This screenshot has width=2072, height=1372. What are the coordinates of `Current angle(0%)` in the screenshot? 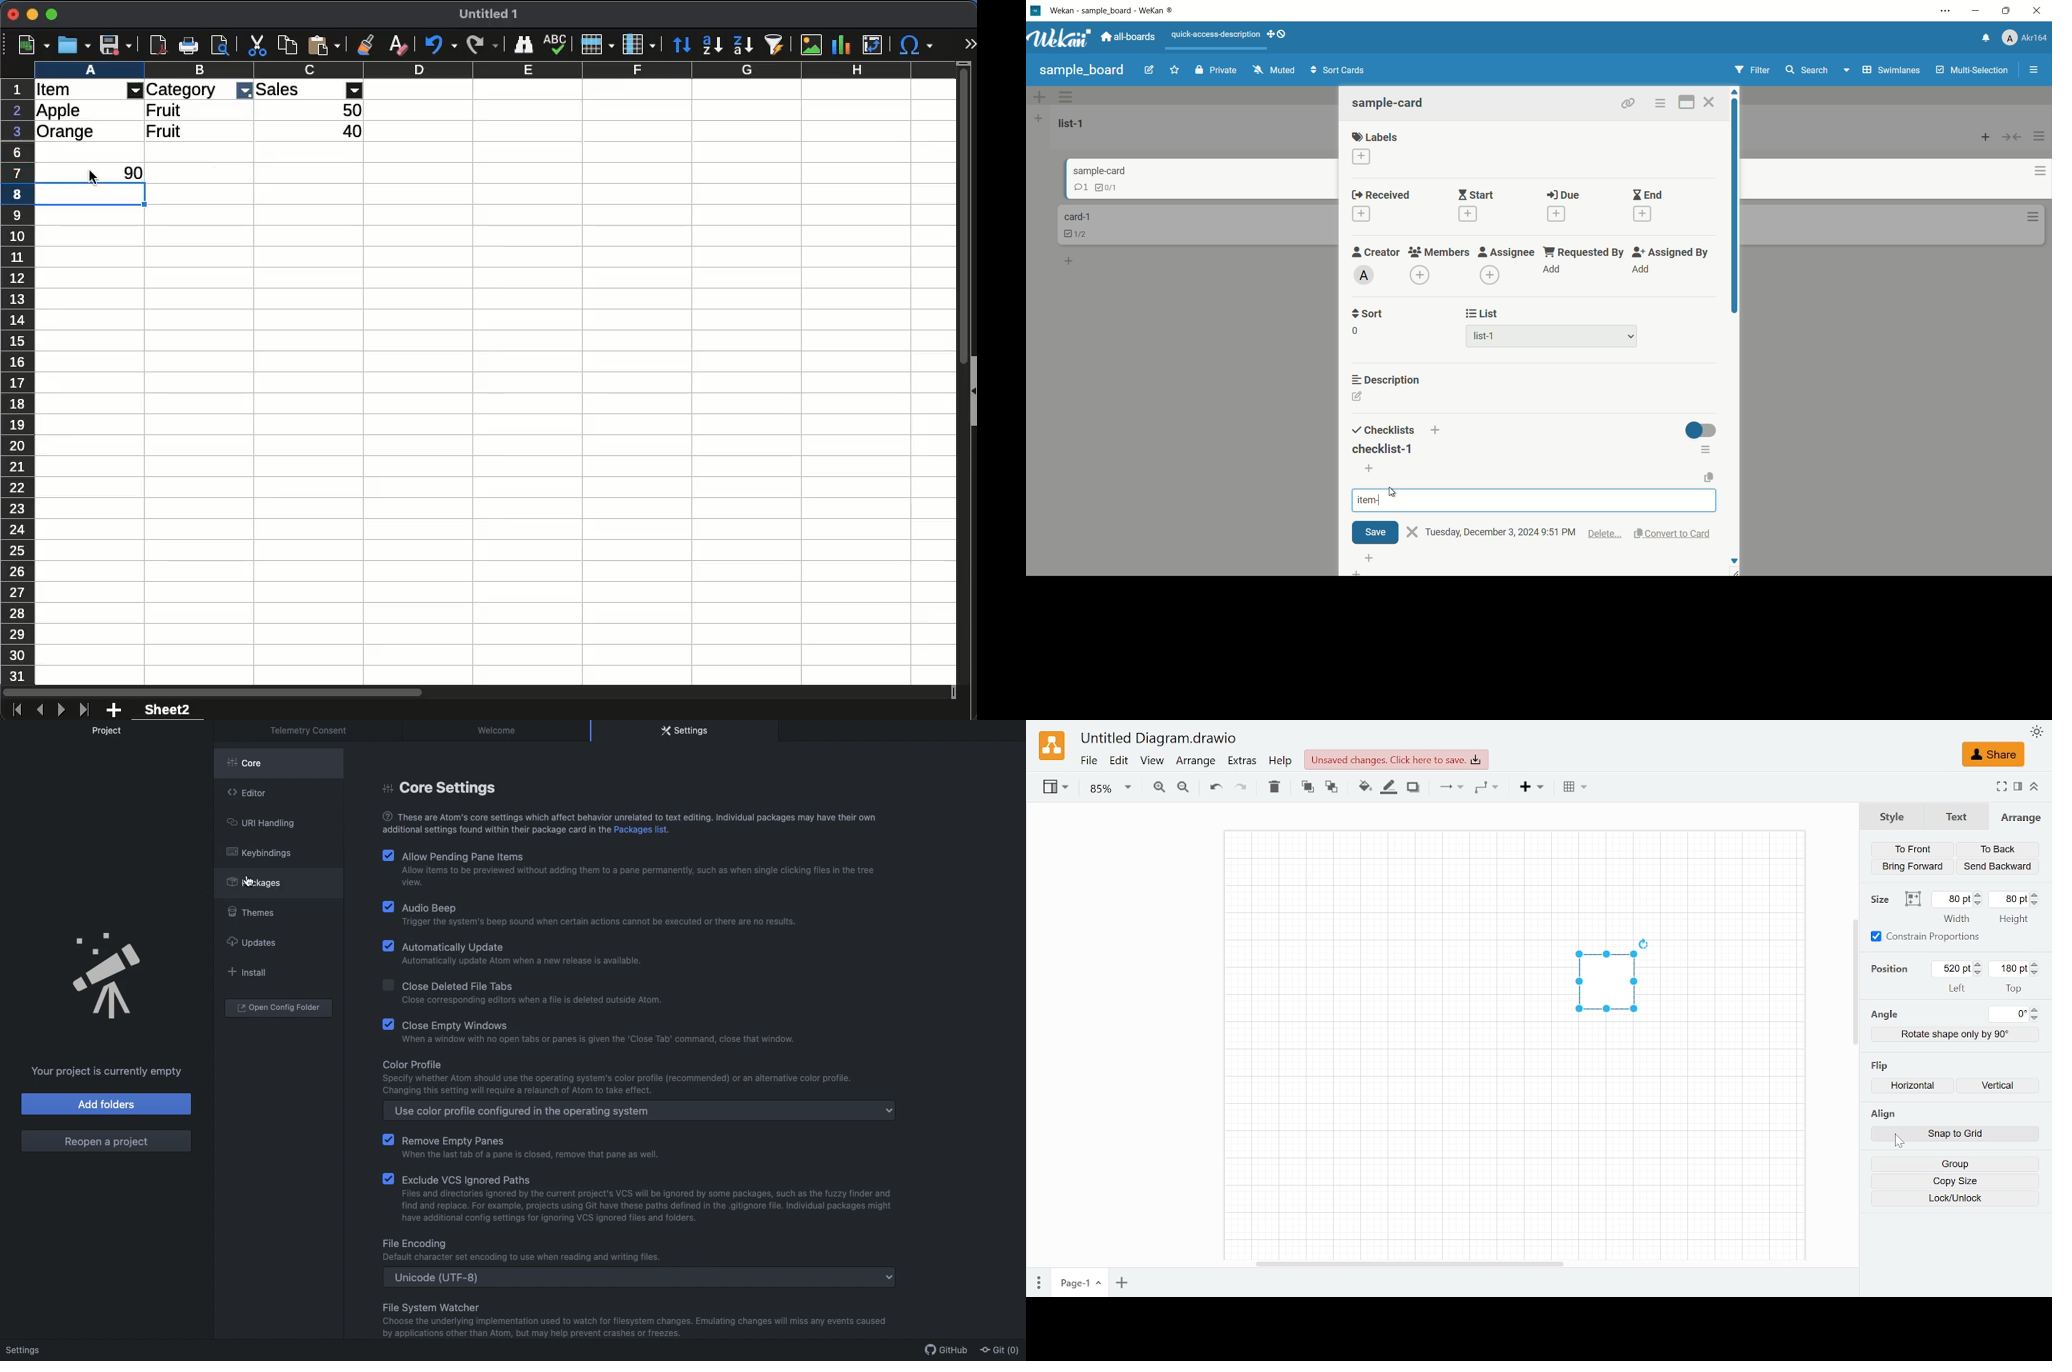 It's located at (2010, 1014).